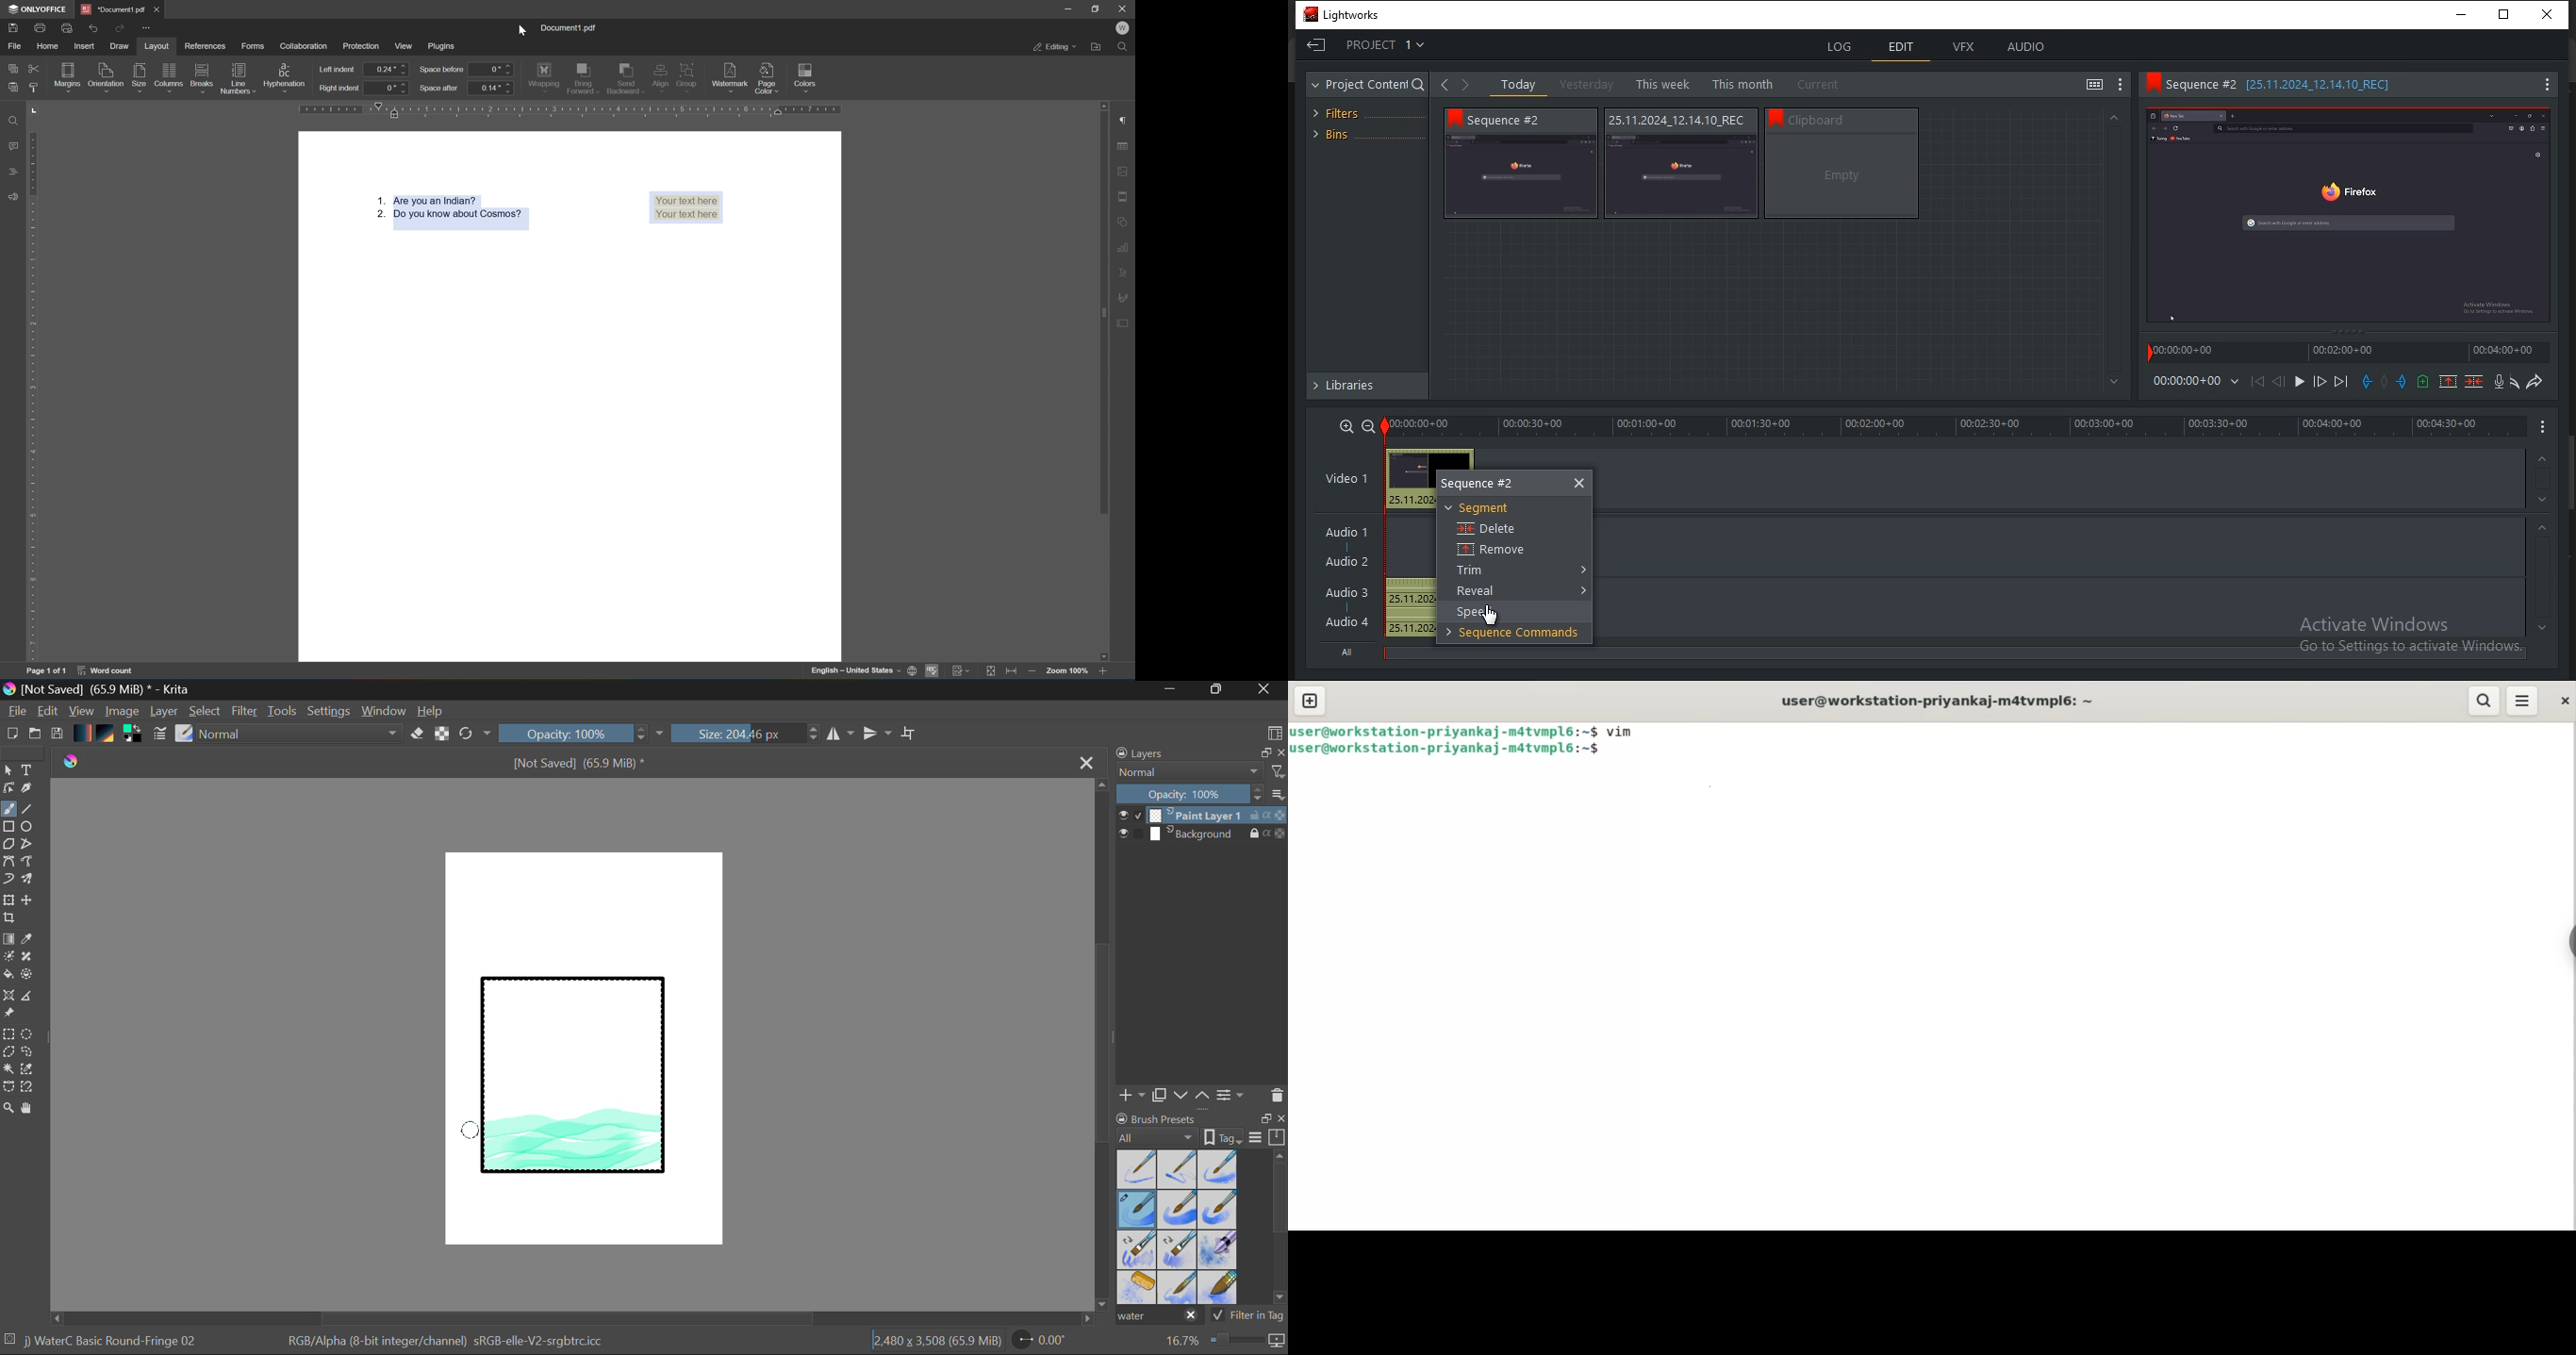  Describe the element at coordinates (8, 844) in the screenshot. I see `Polygon` at that location.